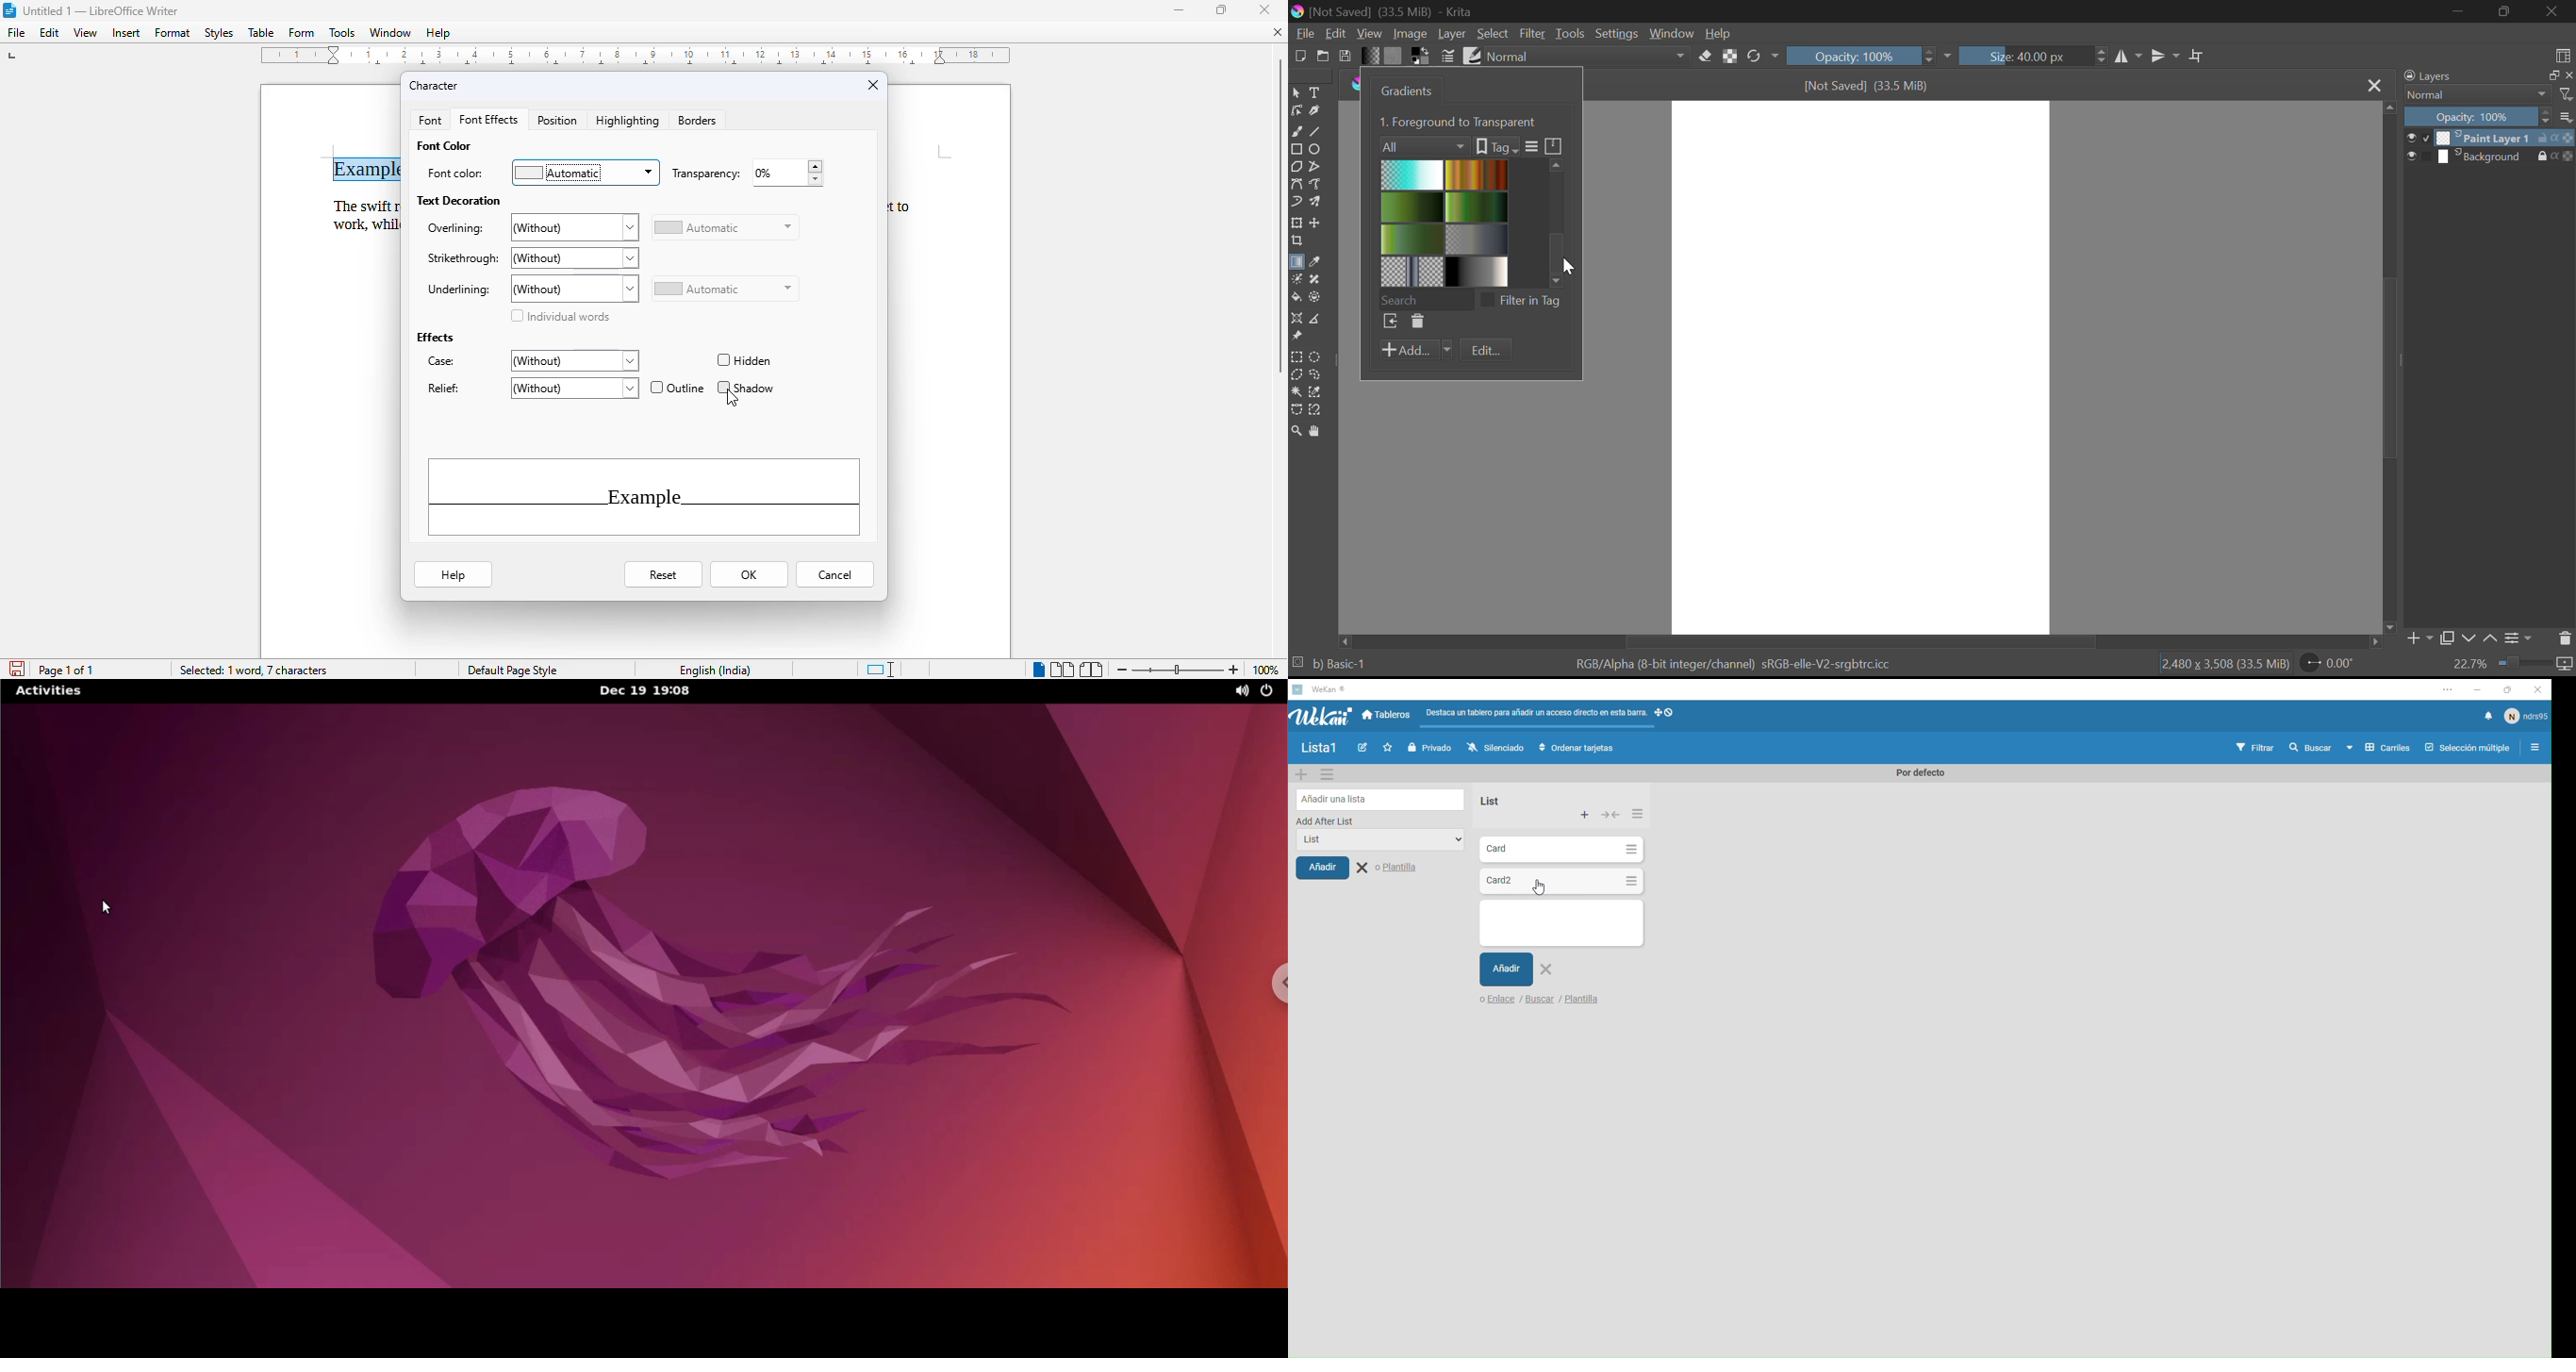 This screenshot has height=1372, width=2576. What do you see at coordinates (2484, 719) in the screenshot?
I see `notificacion` at bounding box center [2484, 719].